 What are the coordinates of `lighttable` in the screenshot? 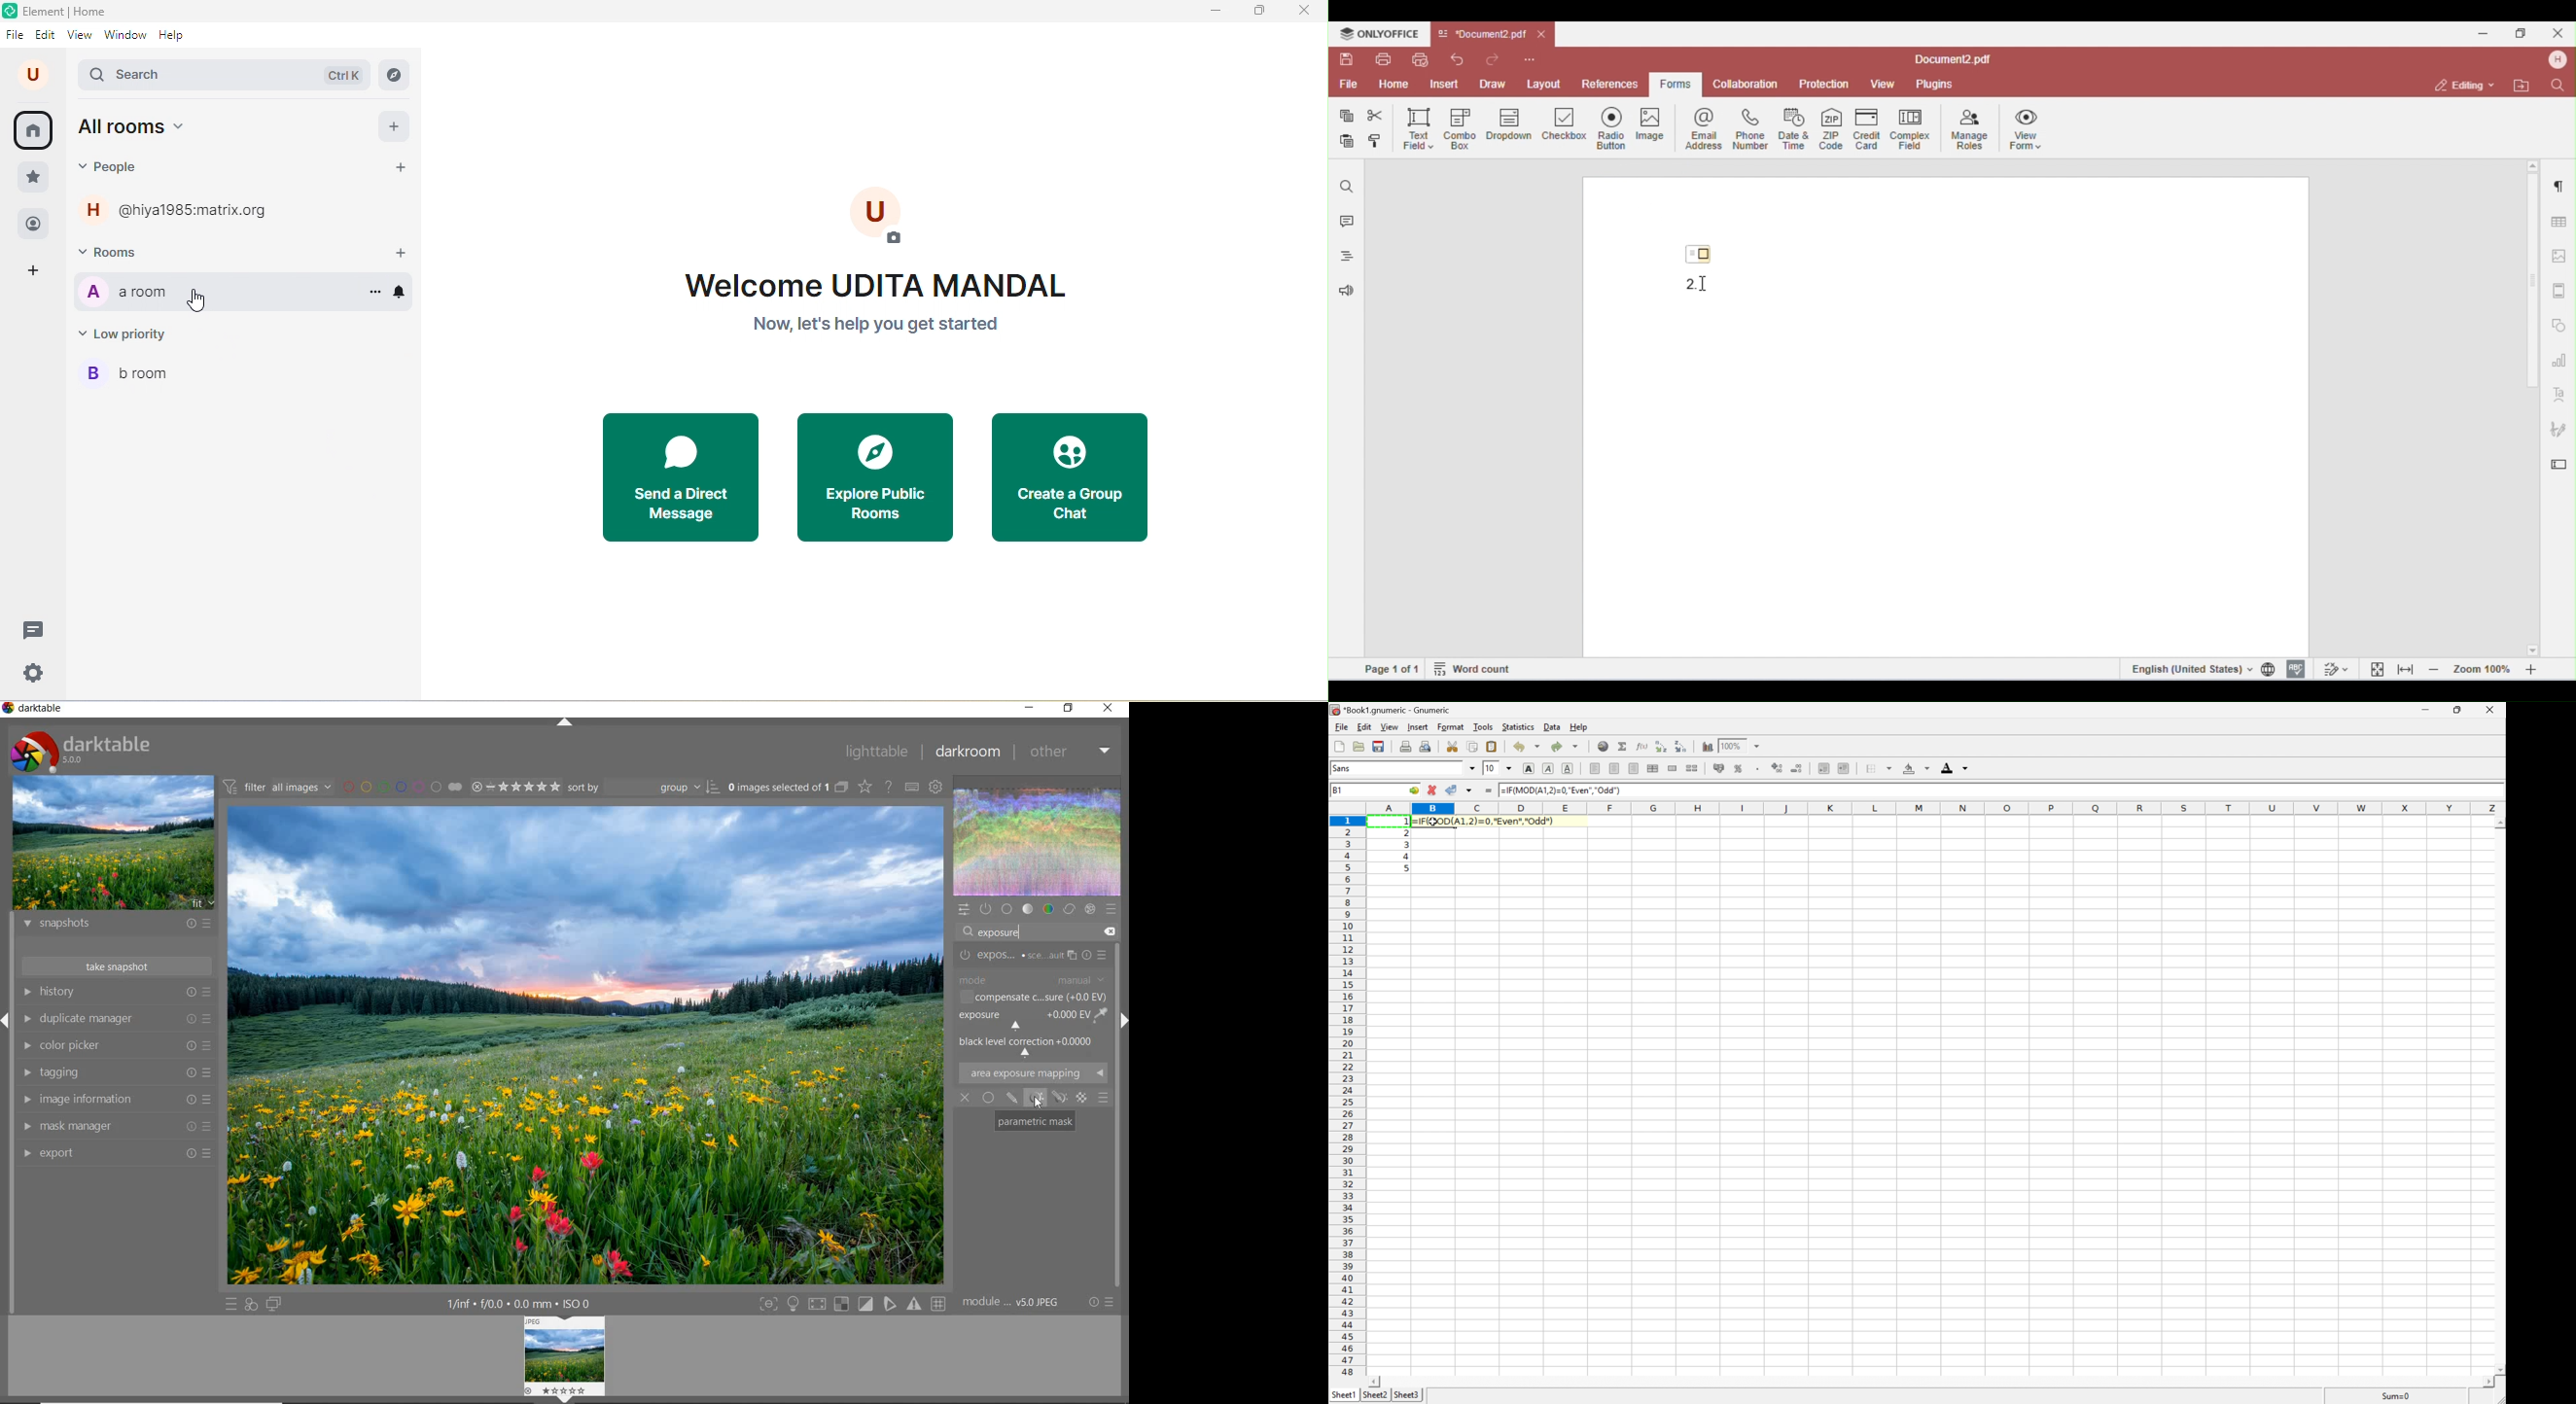 It's located at (878, 753).